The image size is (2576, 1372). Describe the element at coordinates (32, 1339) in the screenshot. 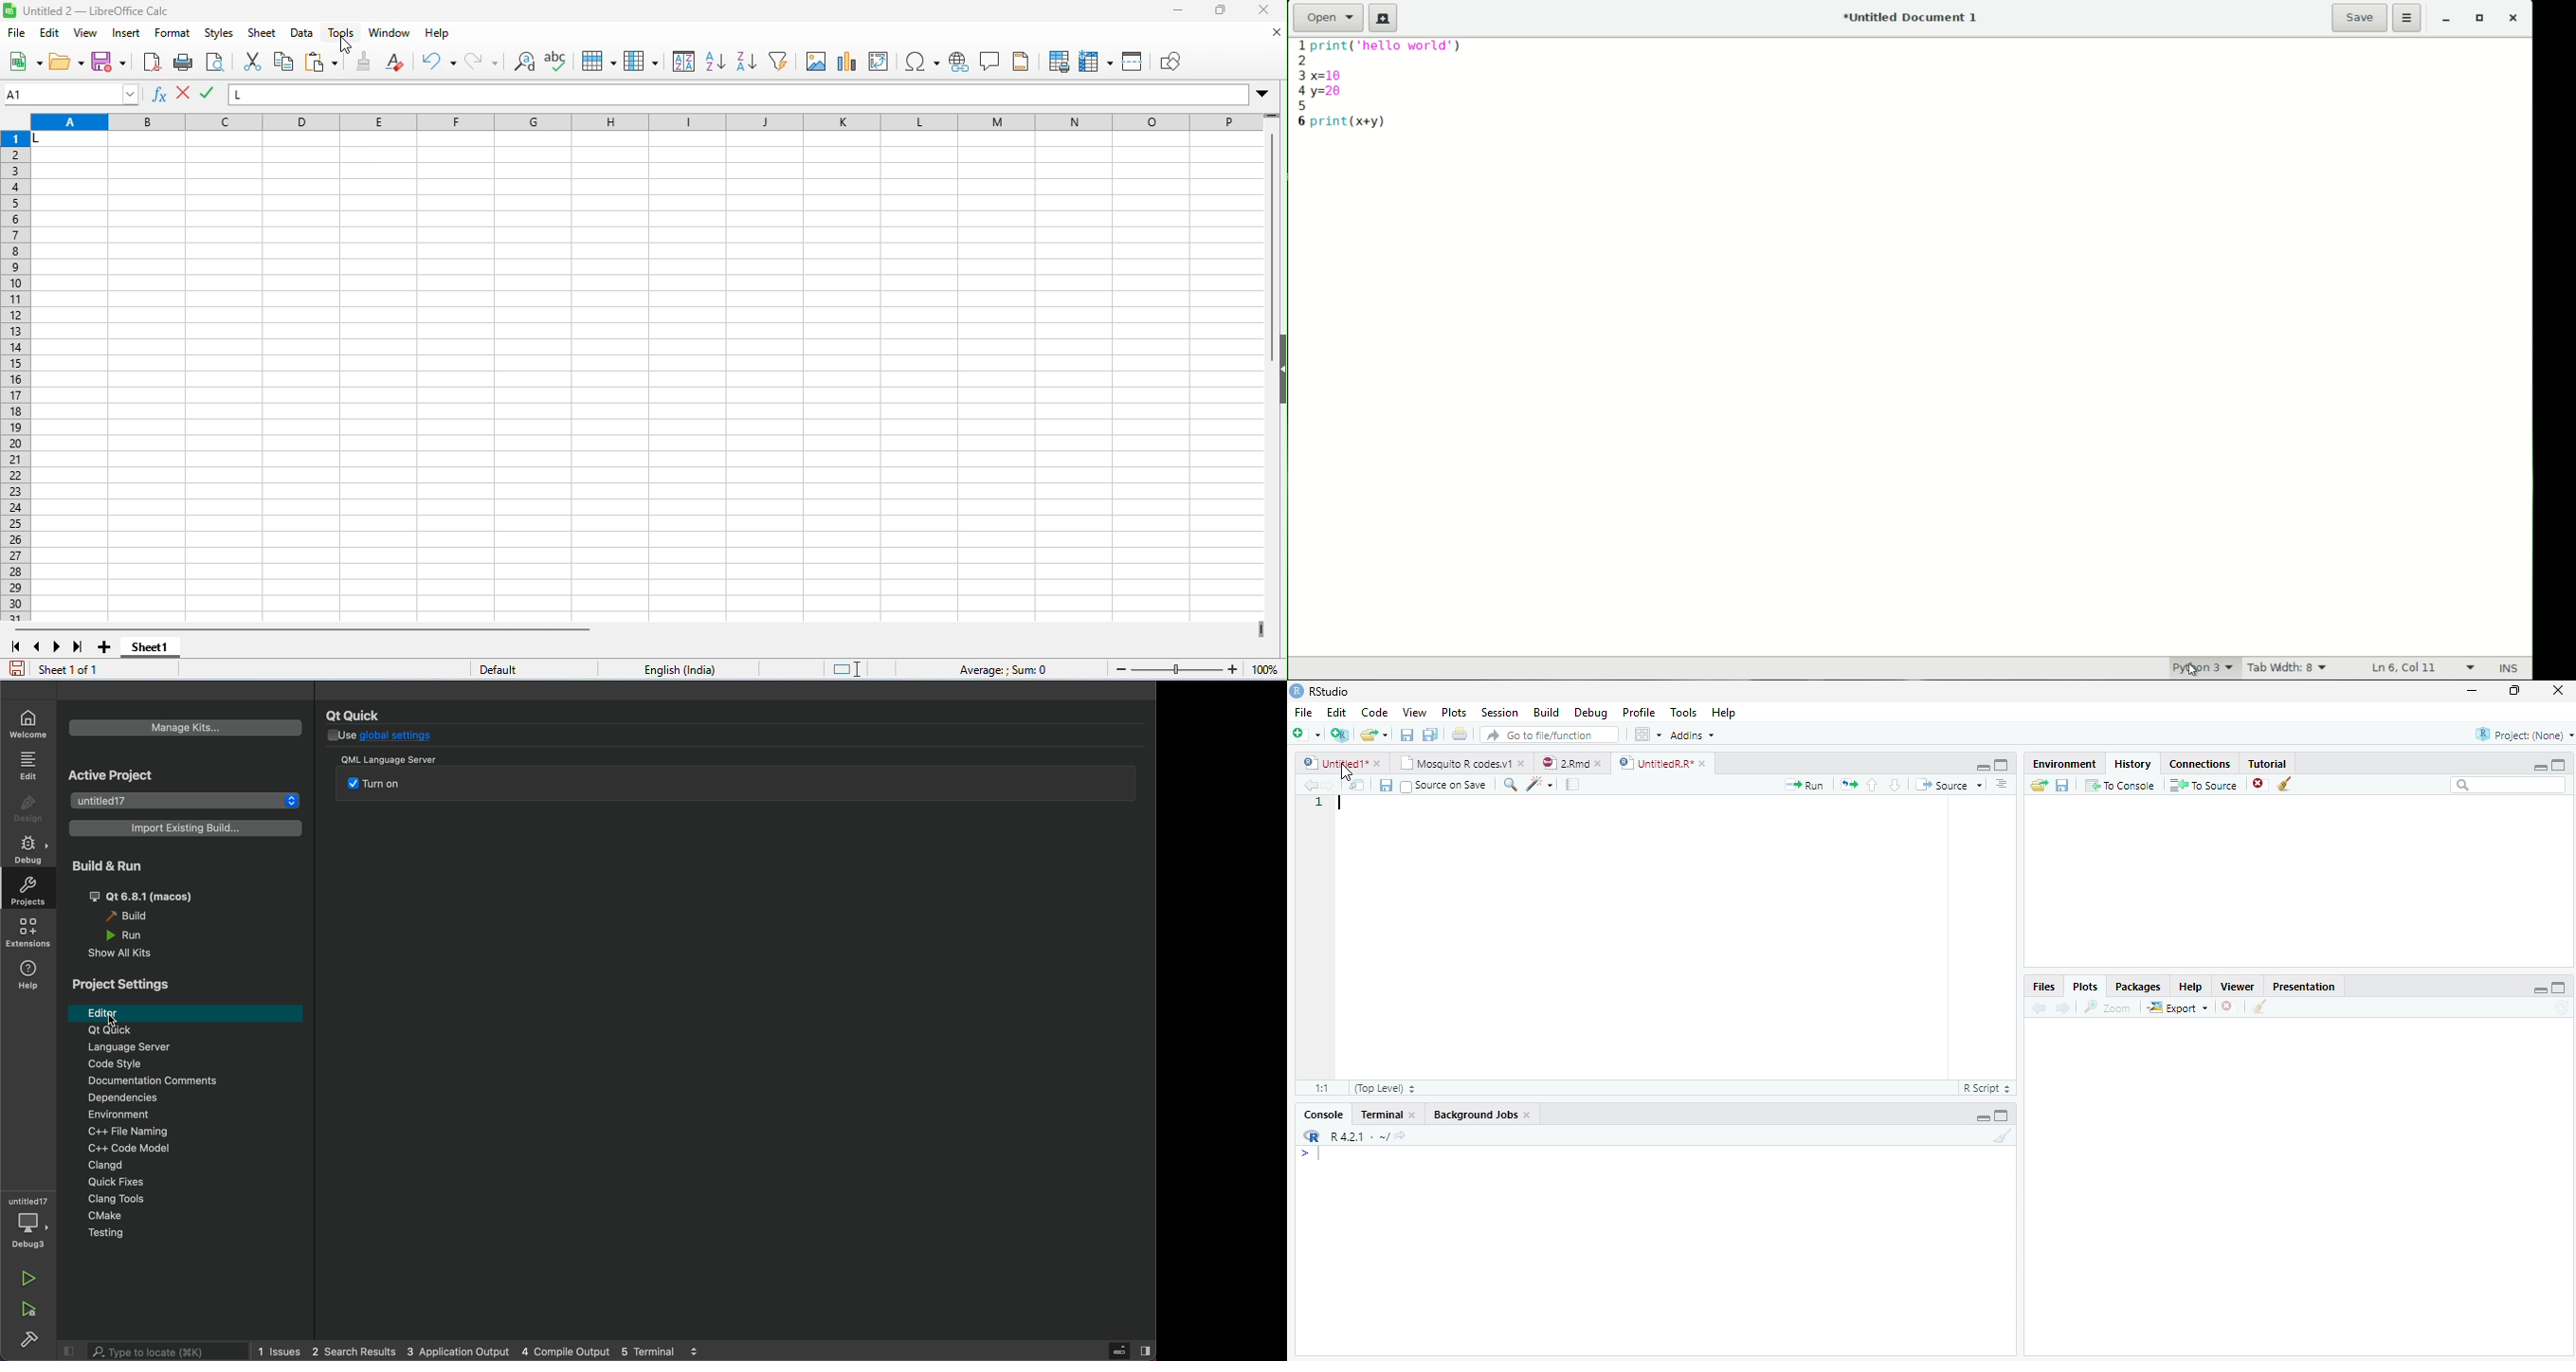

I see `build` at that location.